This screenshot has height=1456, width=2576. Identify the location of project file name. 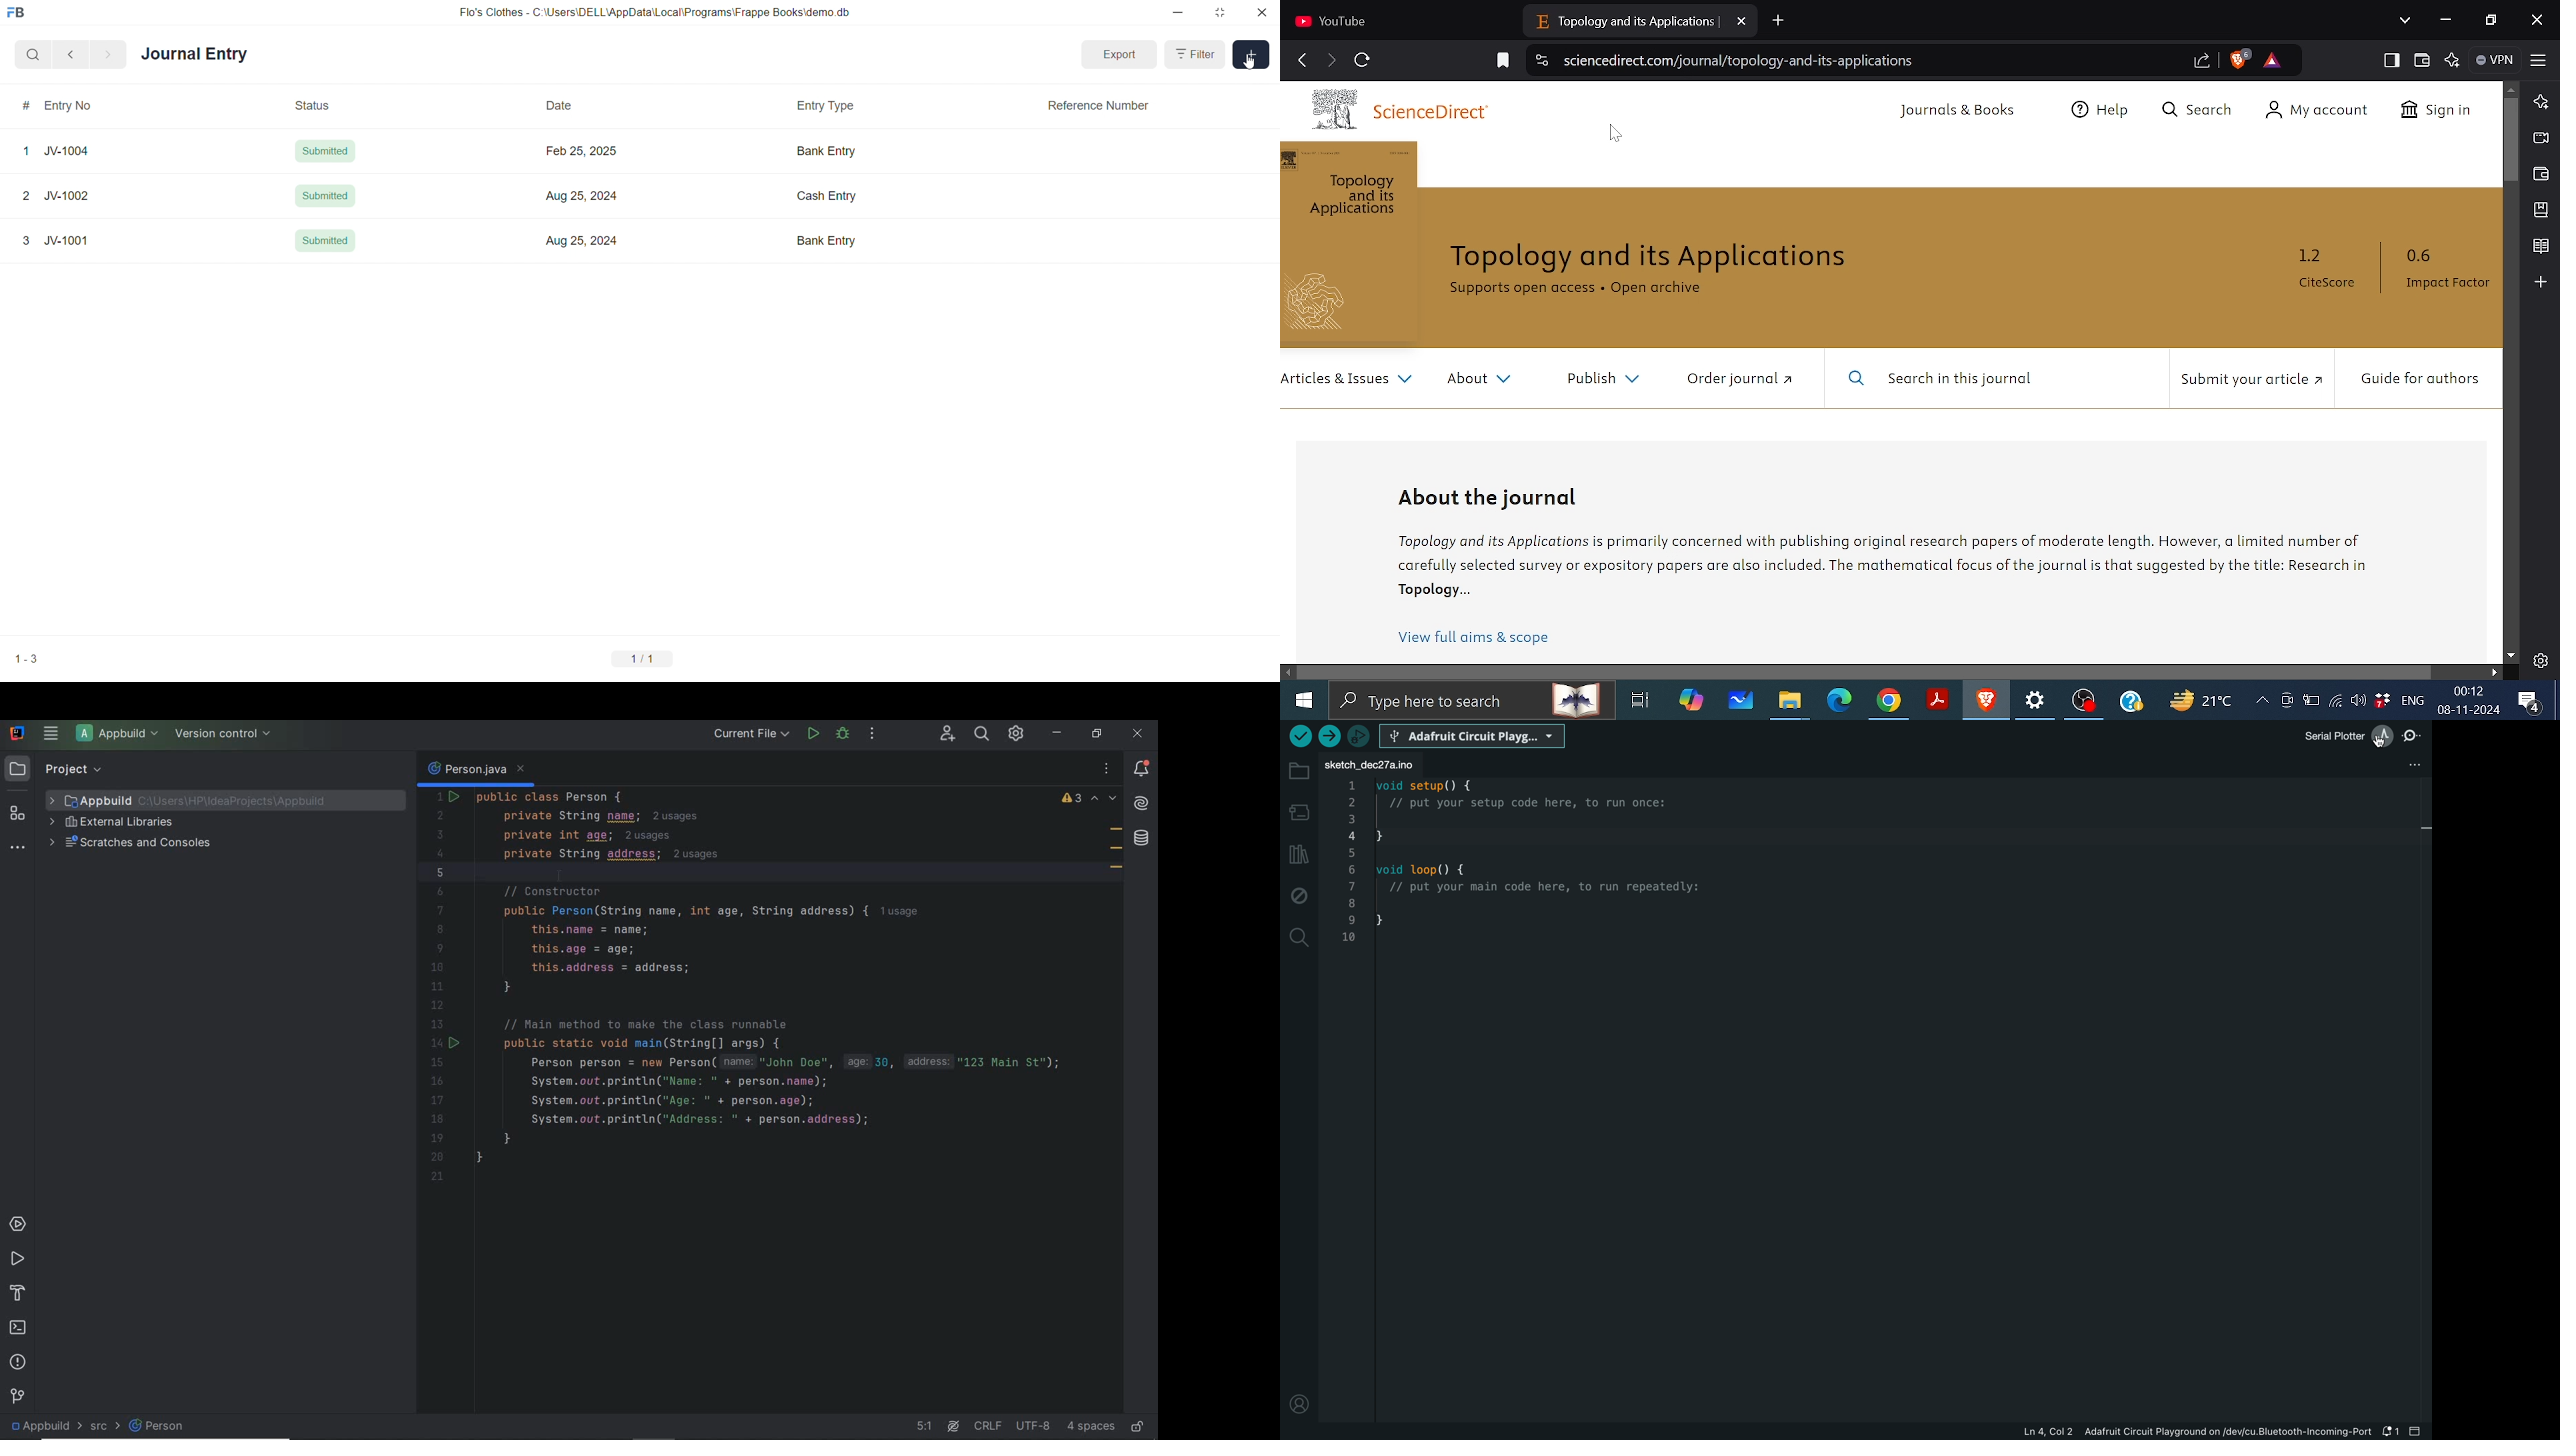
(199, 800).